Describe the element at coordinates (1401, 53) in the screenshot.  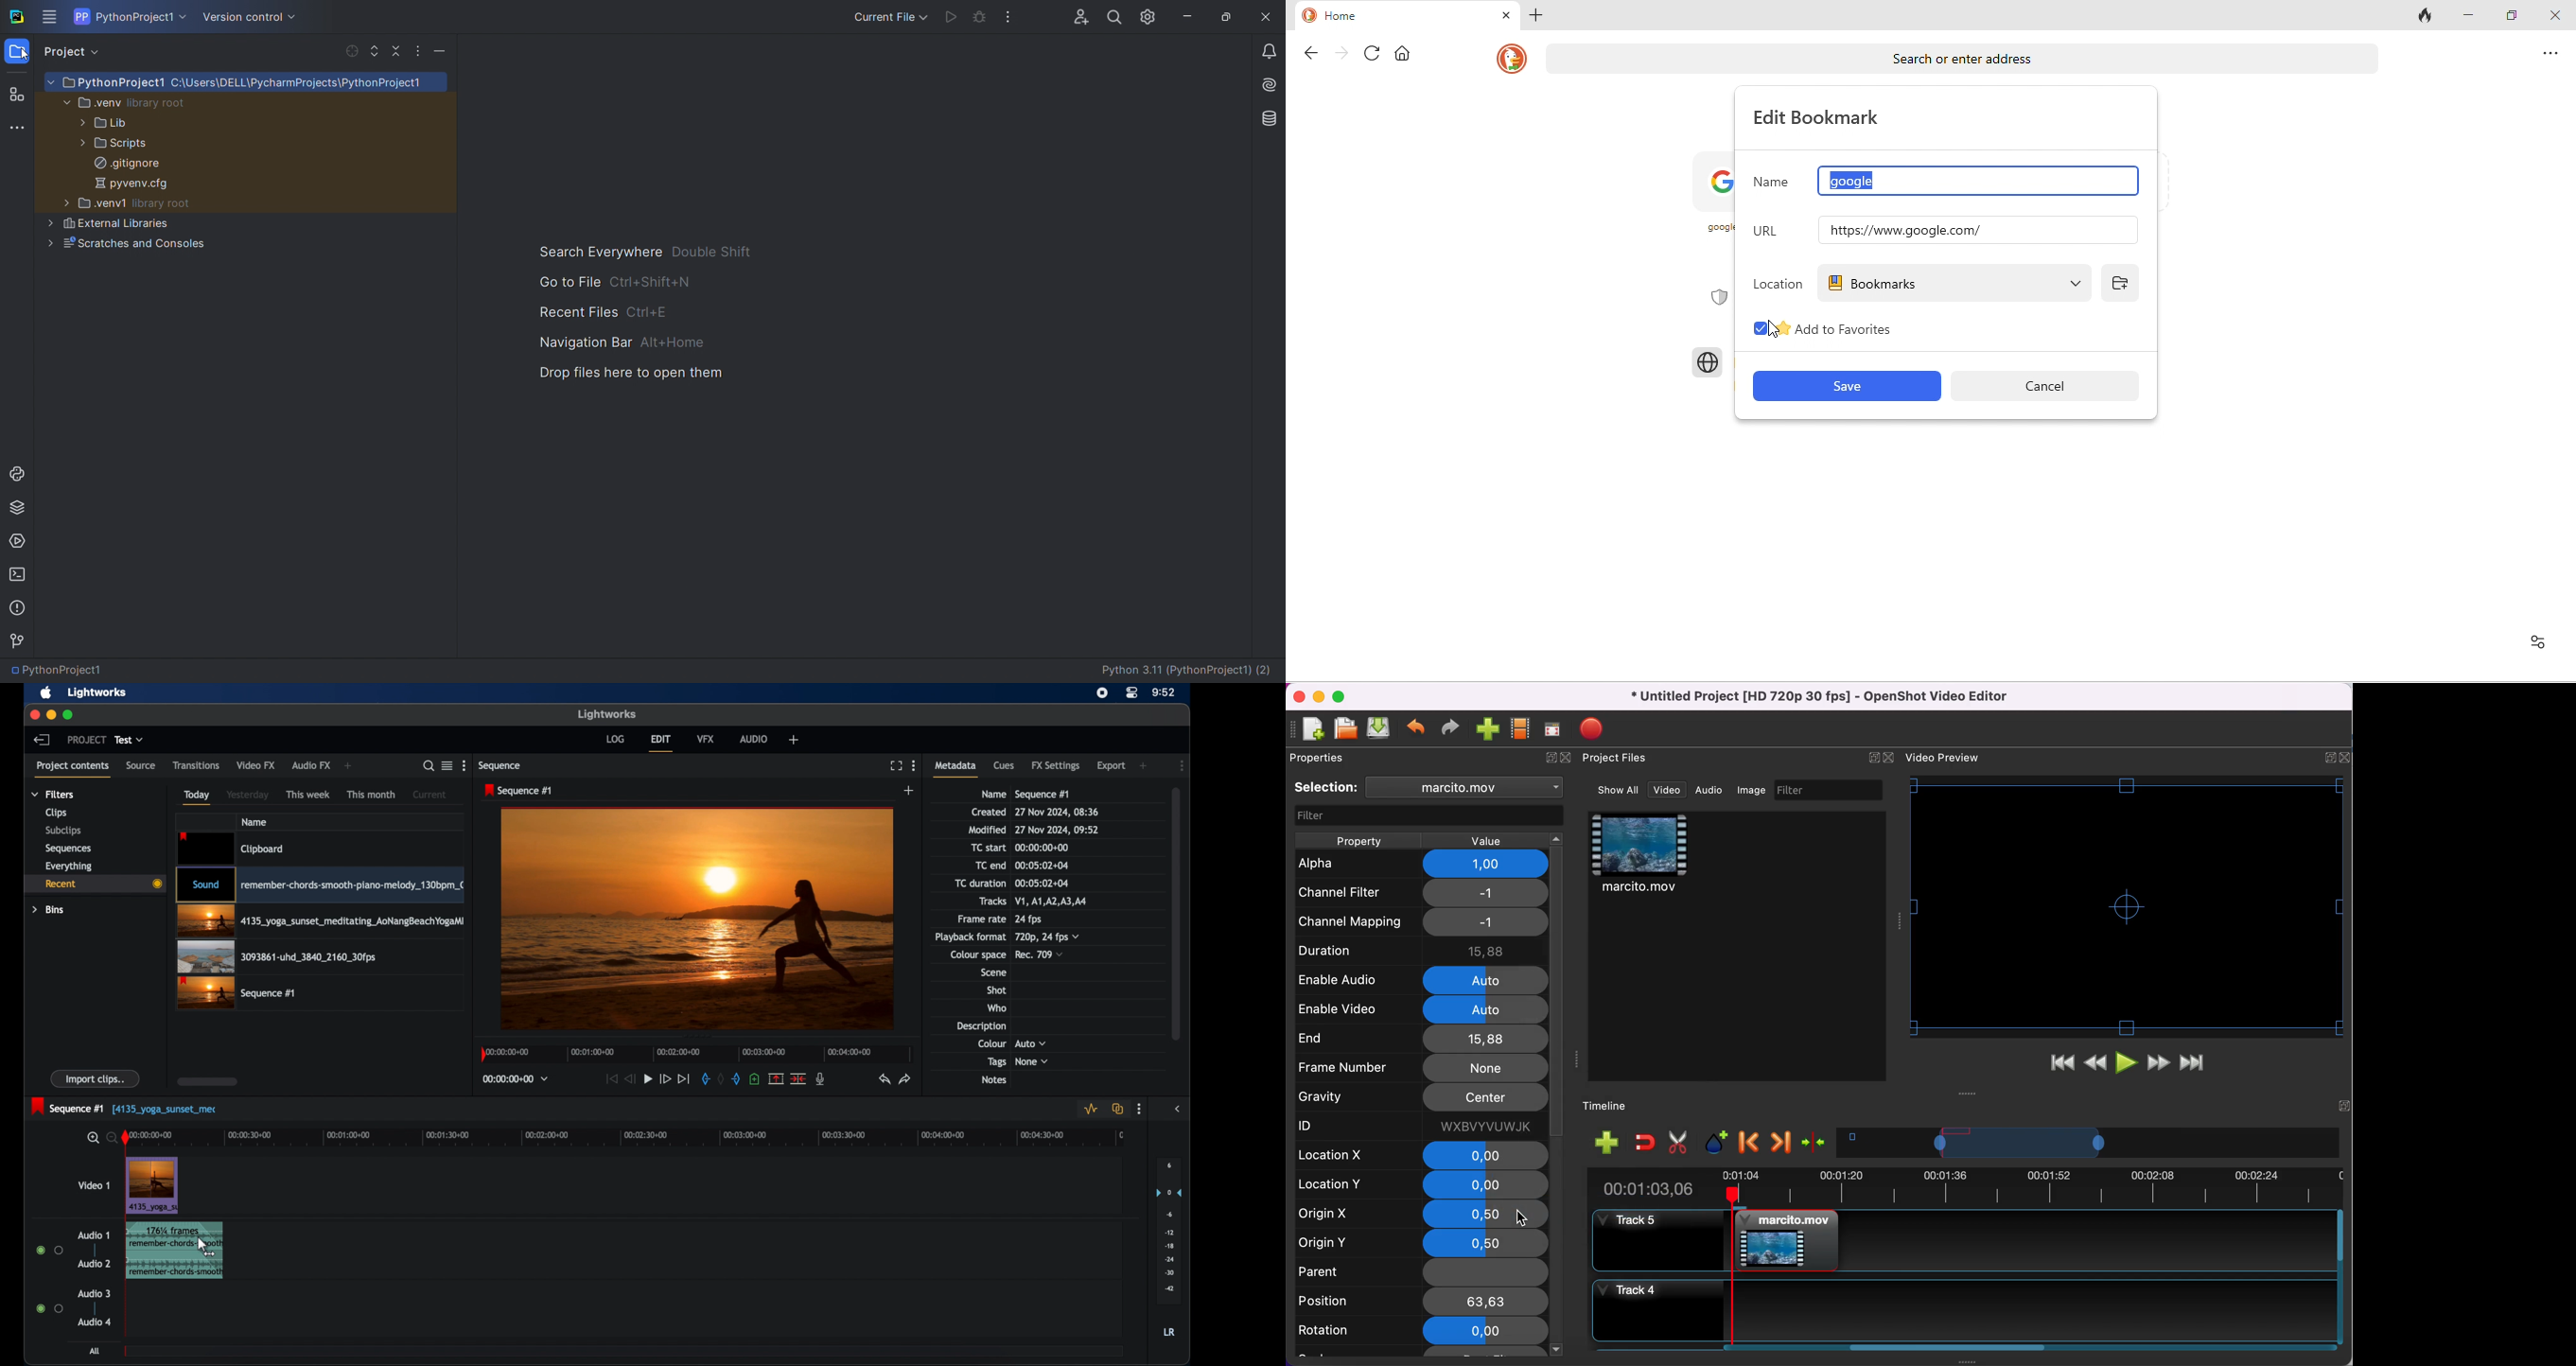
I see `home` at that location.